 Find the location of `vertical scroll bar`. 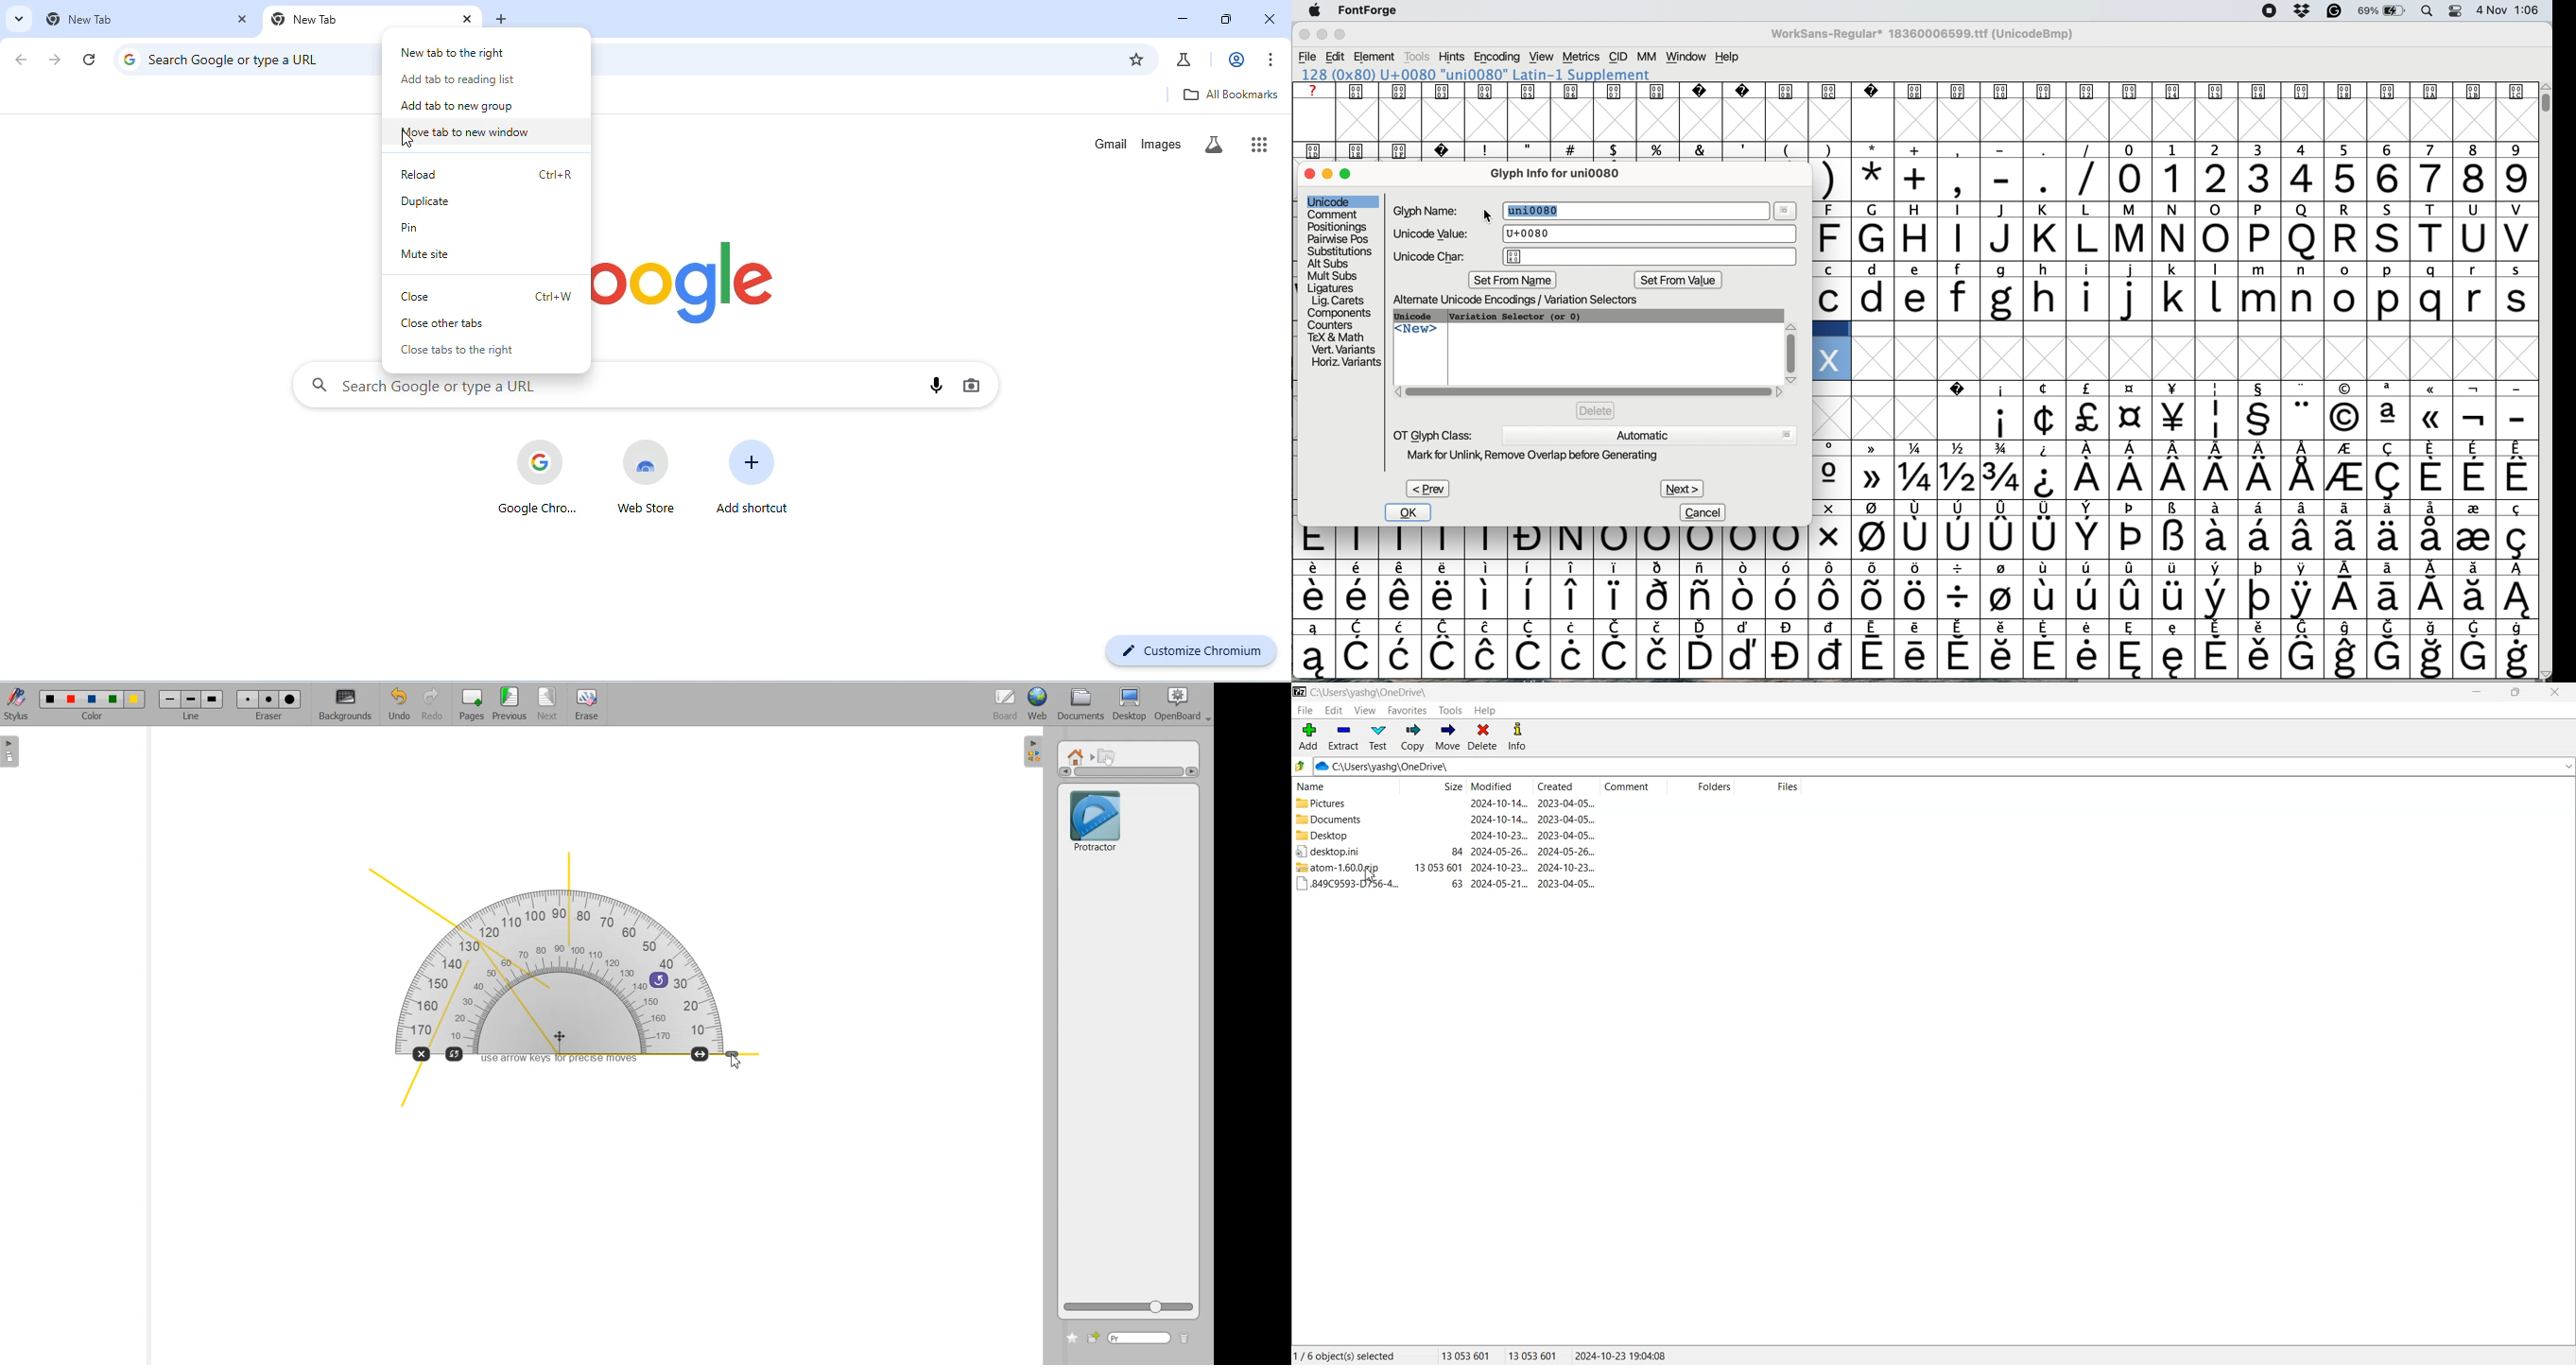

vertical scroll bar is located at coordinates (1791, 349).